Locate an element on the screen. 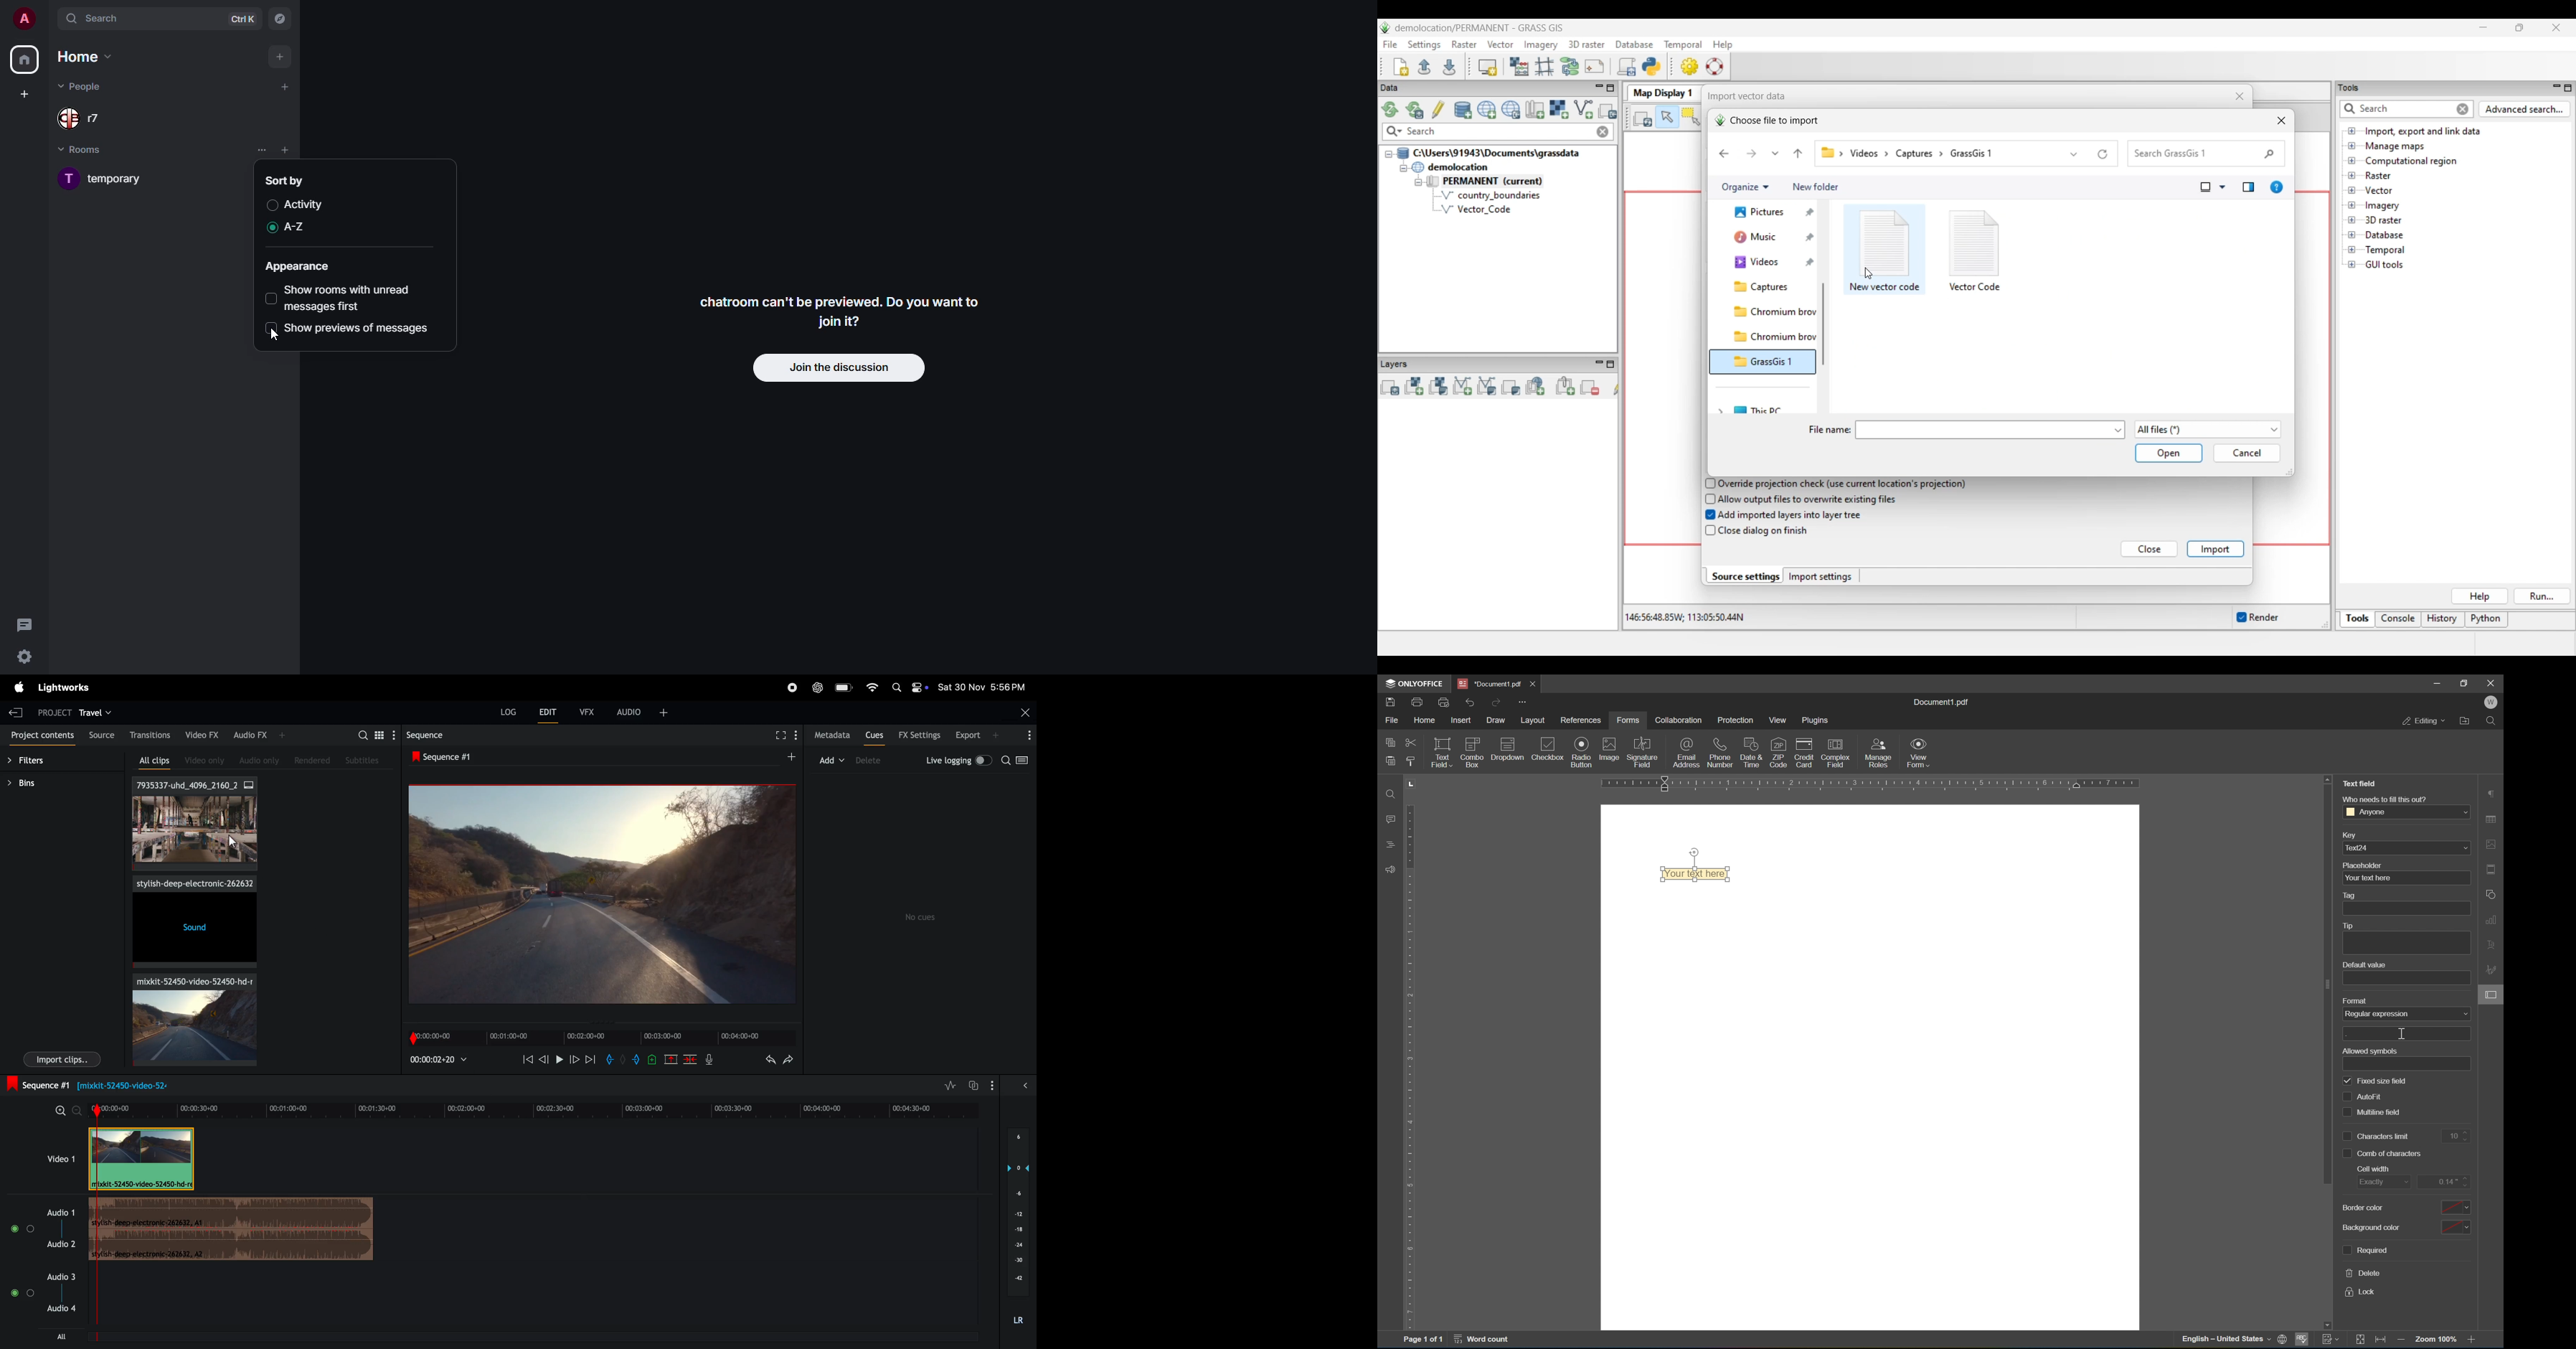 The image size is (2576, 1372). icon is located at coordinates (1473, 751).